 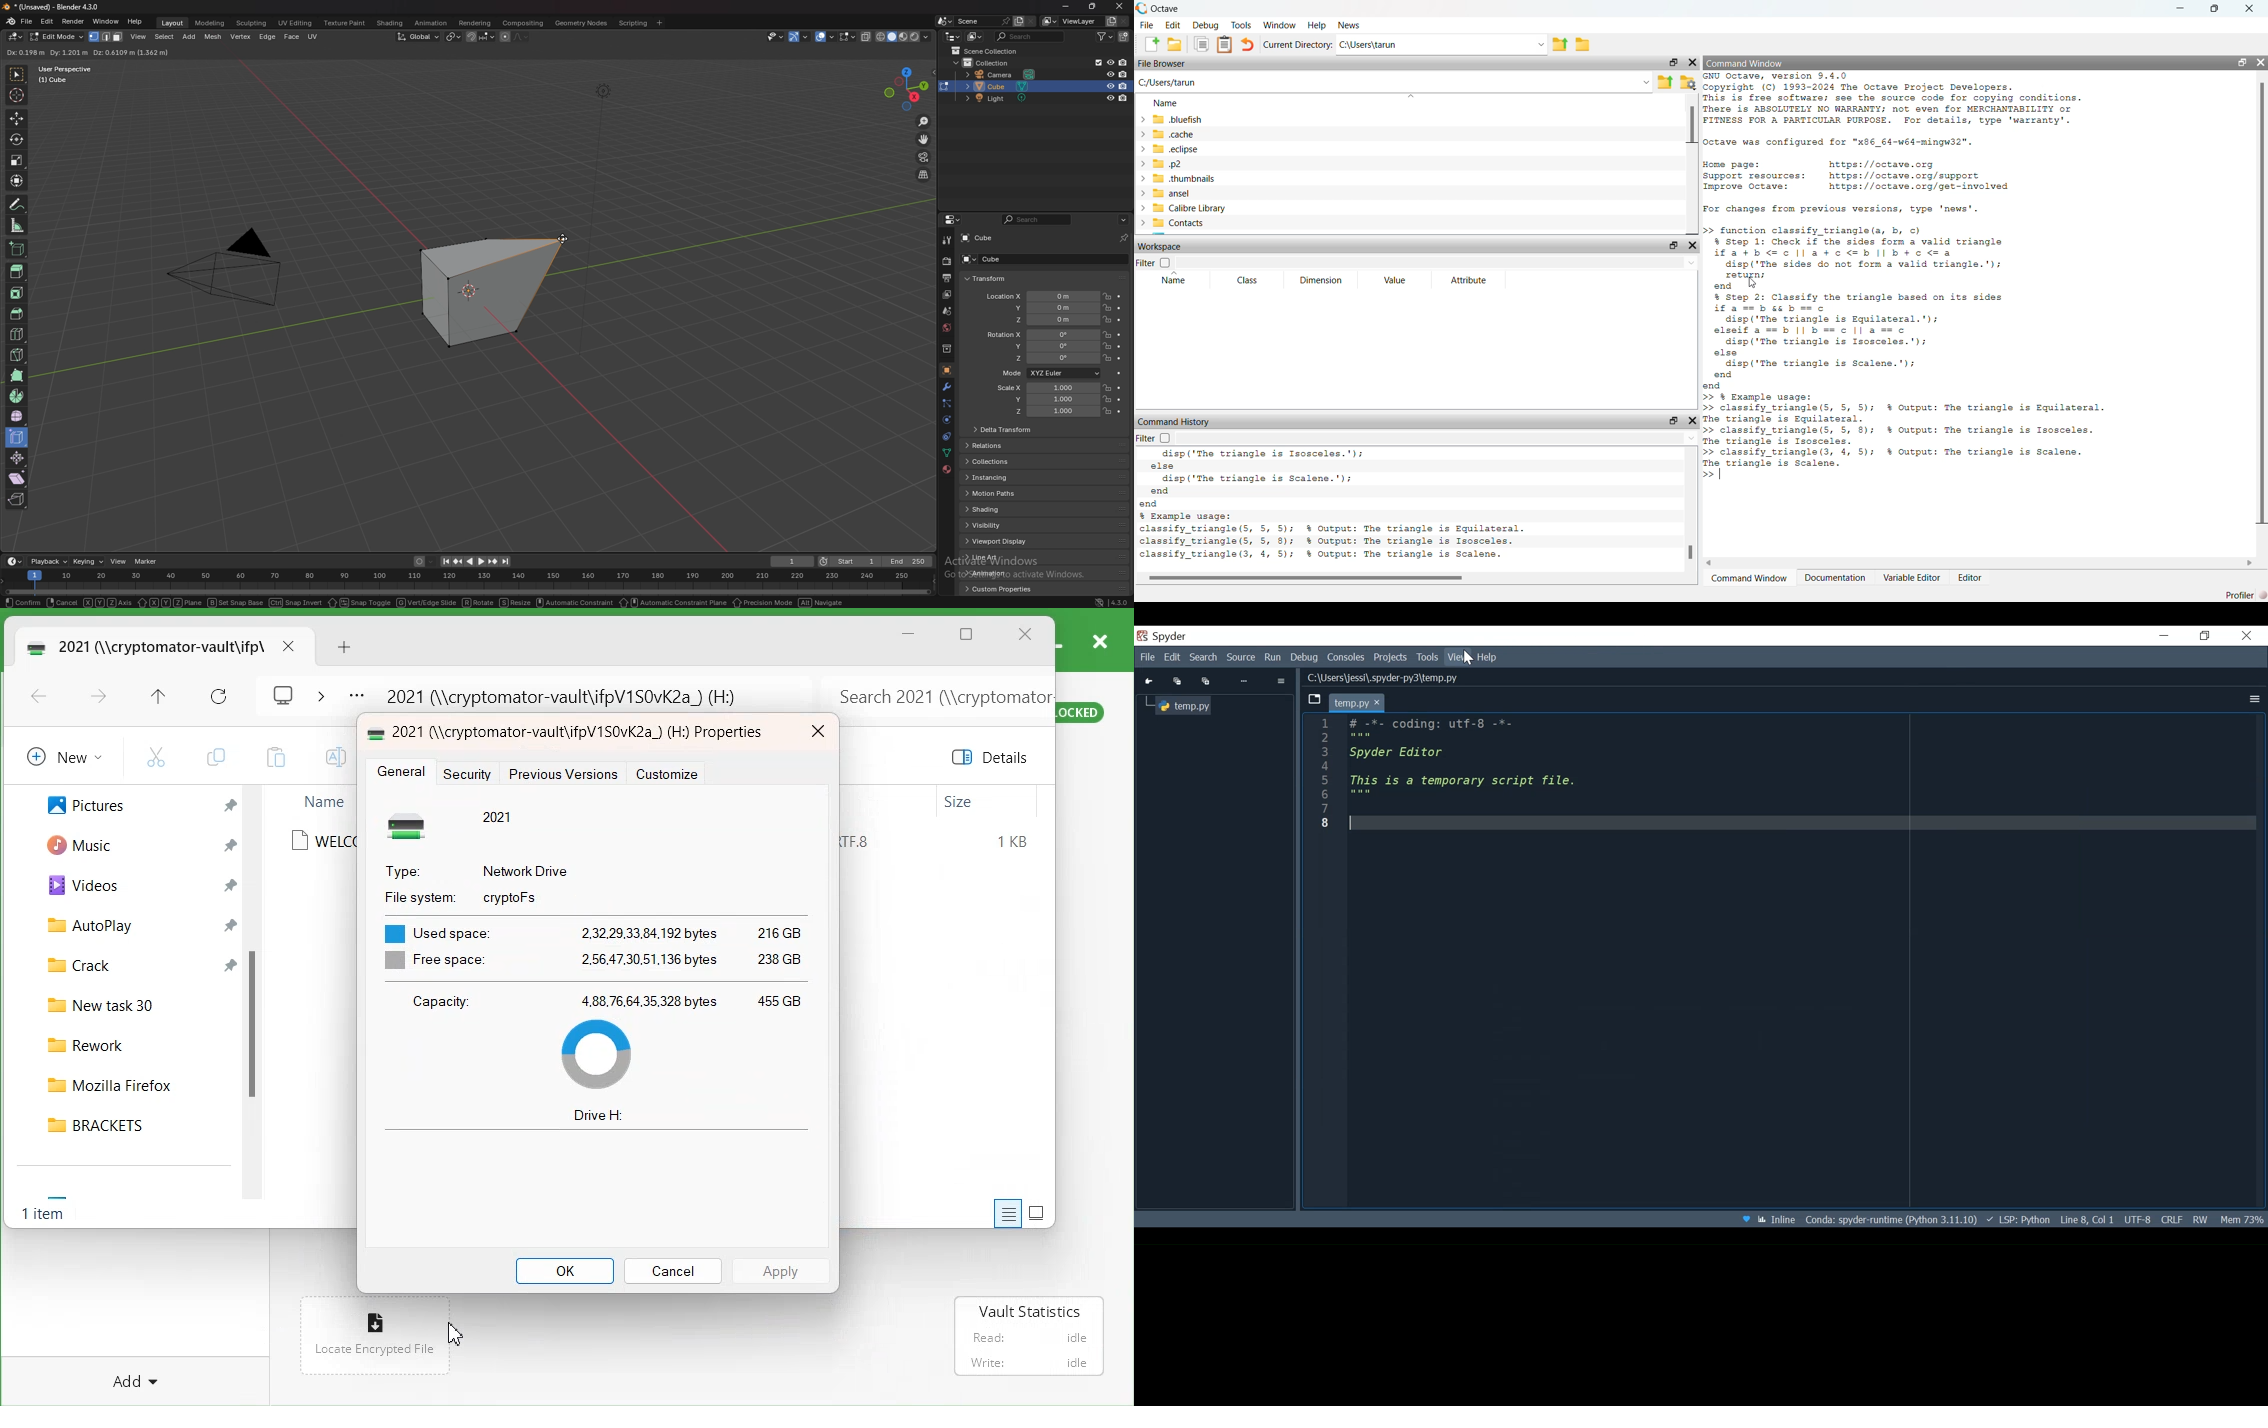 I want to click on More, so click(x=1244, y=681).